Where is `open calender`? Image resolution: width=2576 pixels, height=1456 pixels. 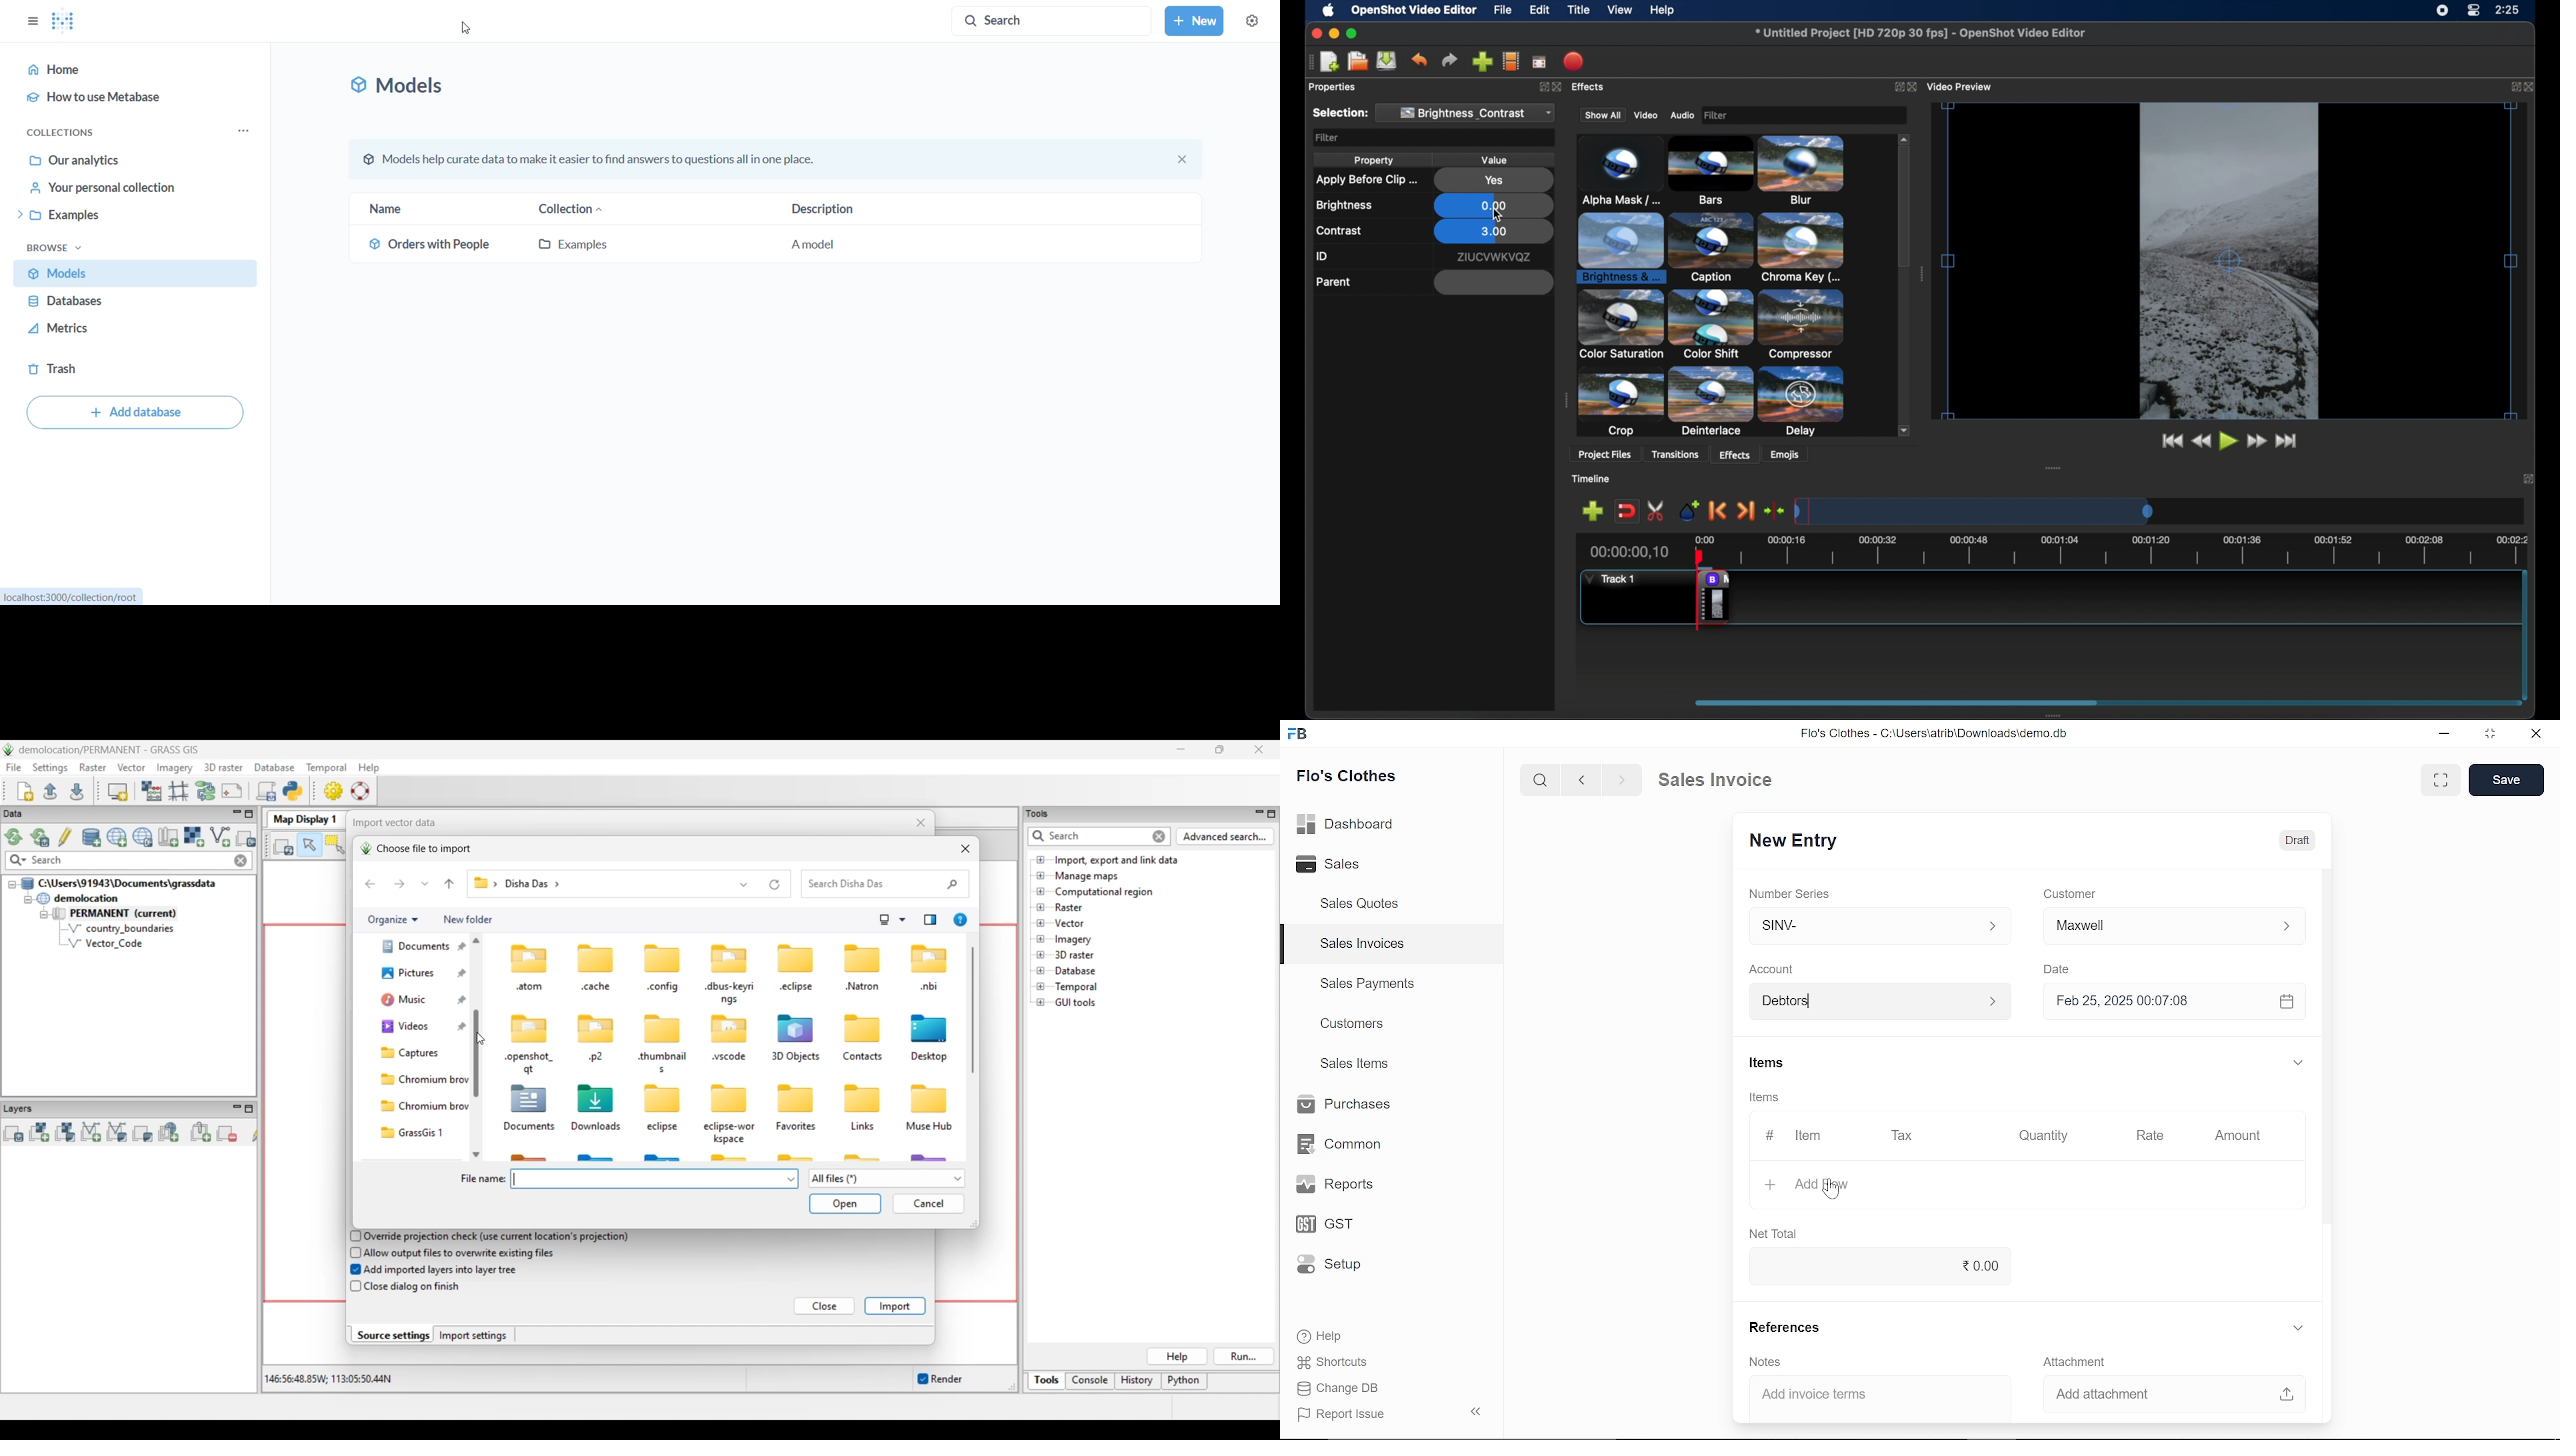 open calender is located at coordinates (2286, 1002).